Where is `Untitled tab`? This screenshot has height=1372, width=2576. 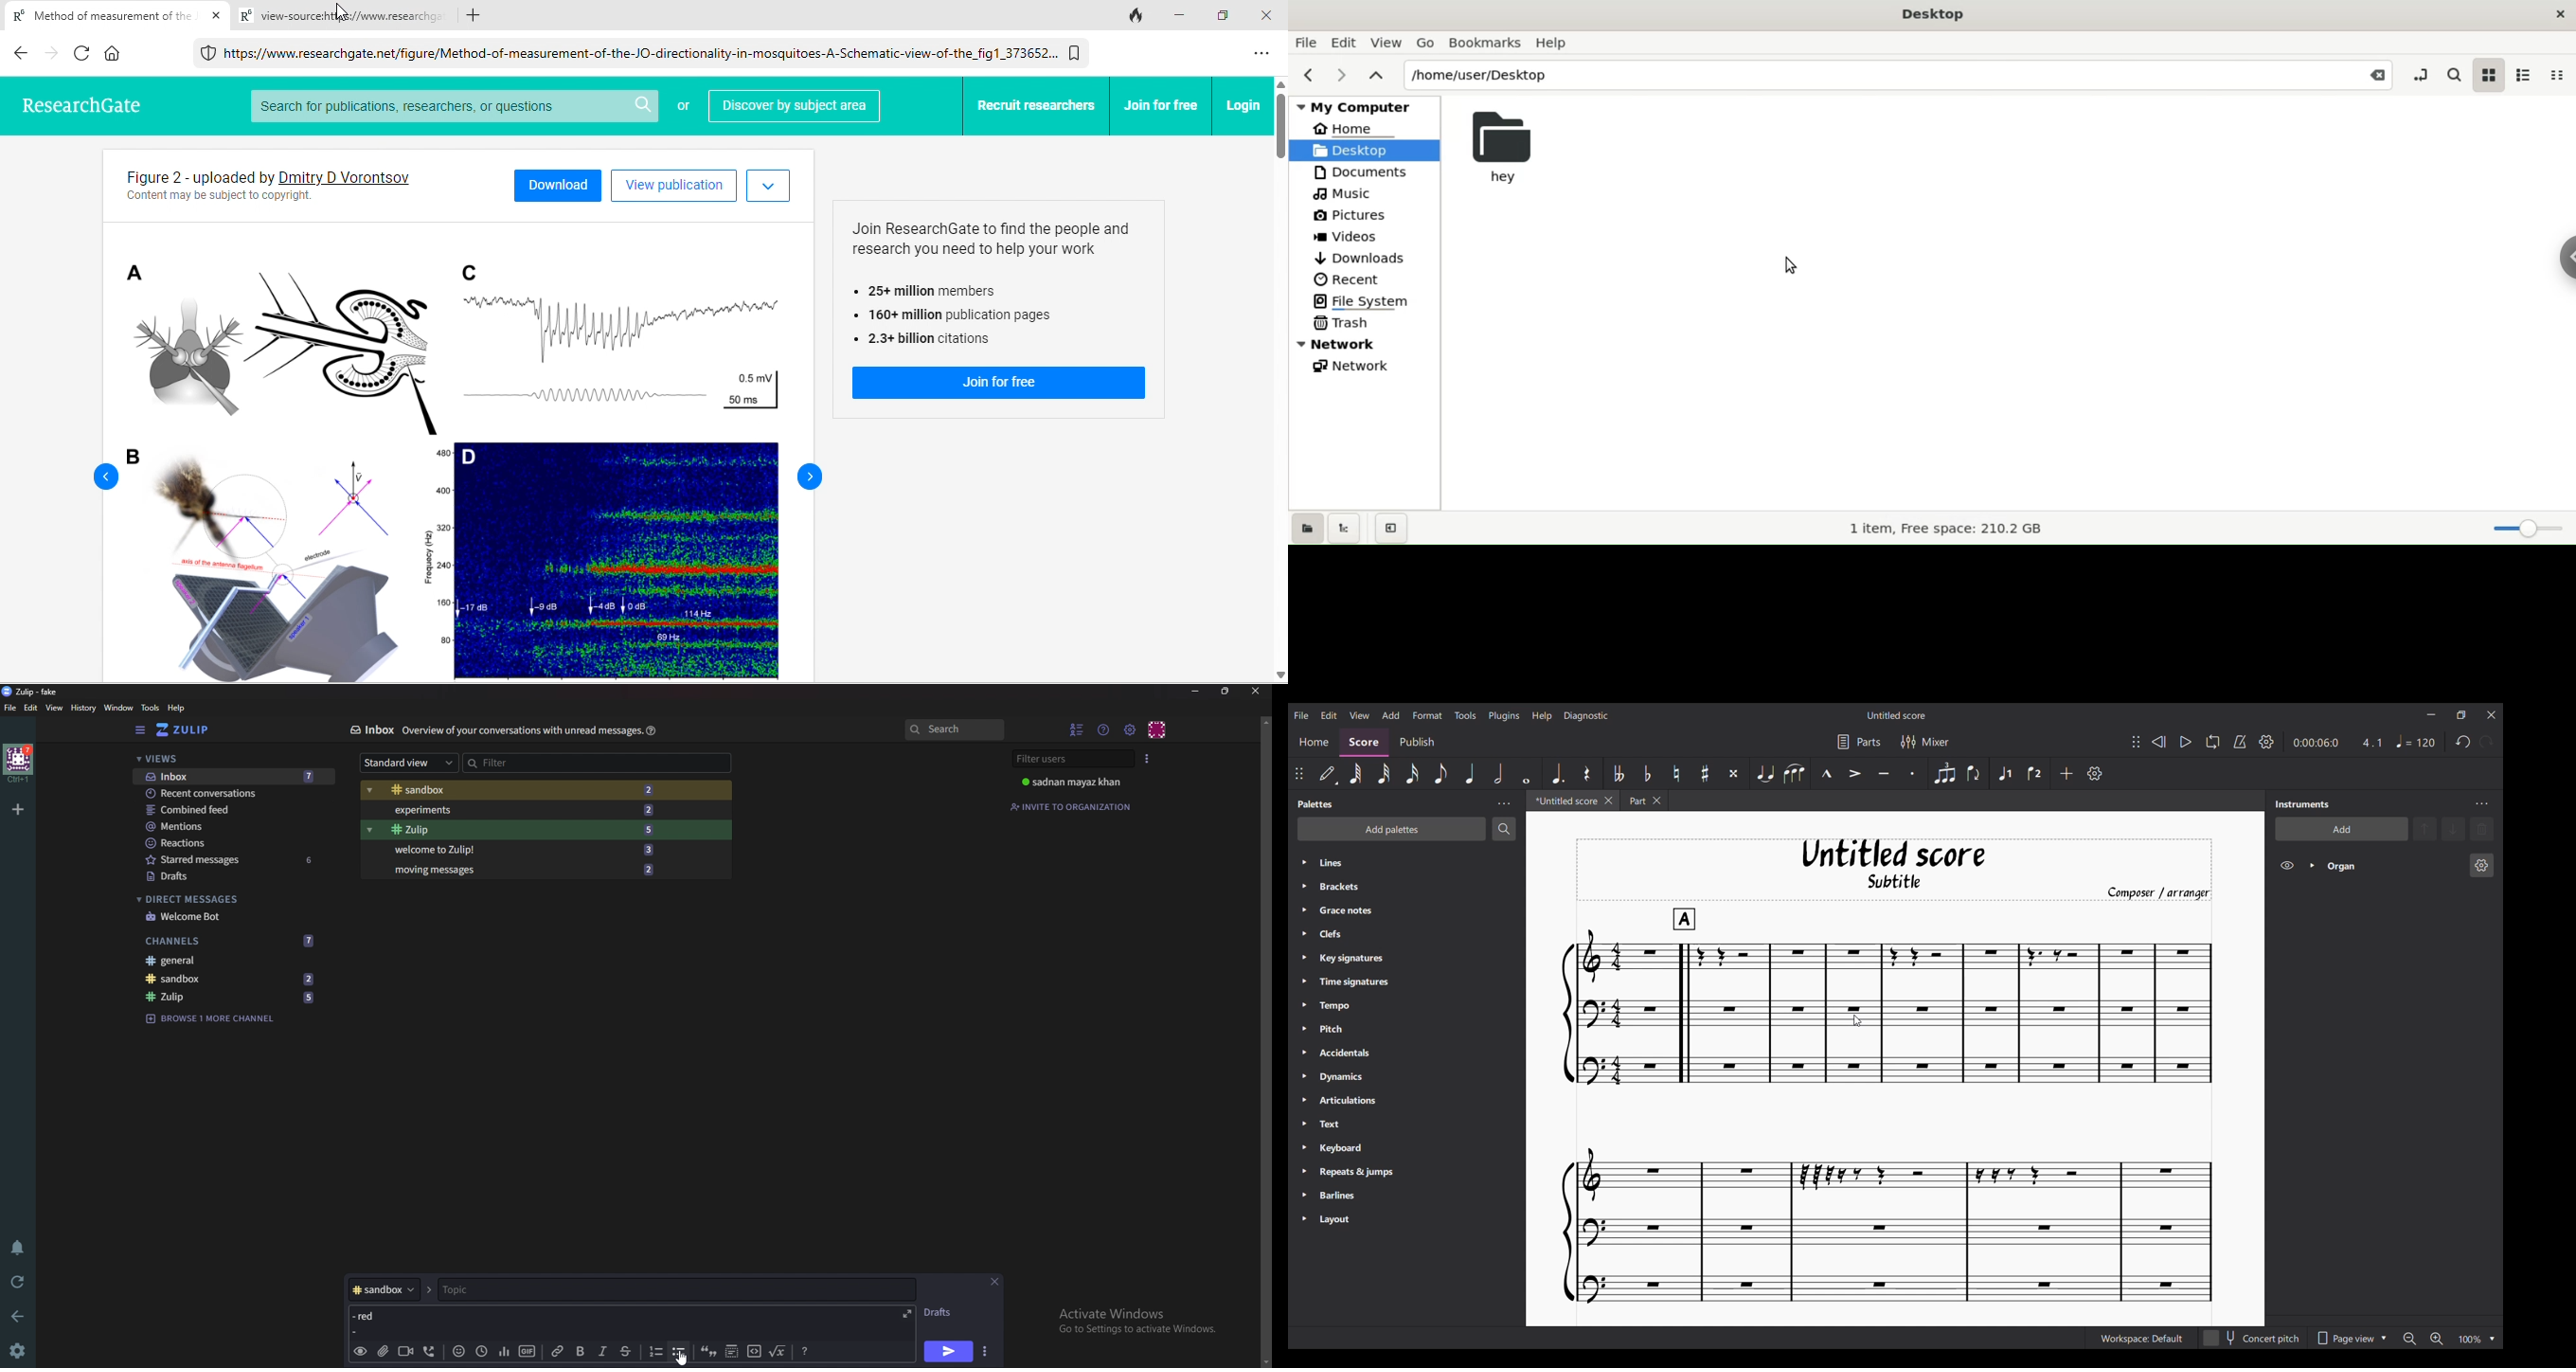
Untitled tab is located at coordinates (1564, 801).